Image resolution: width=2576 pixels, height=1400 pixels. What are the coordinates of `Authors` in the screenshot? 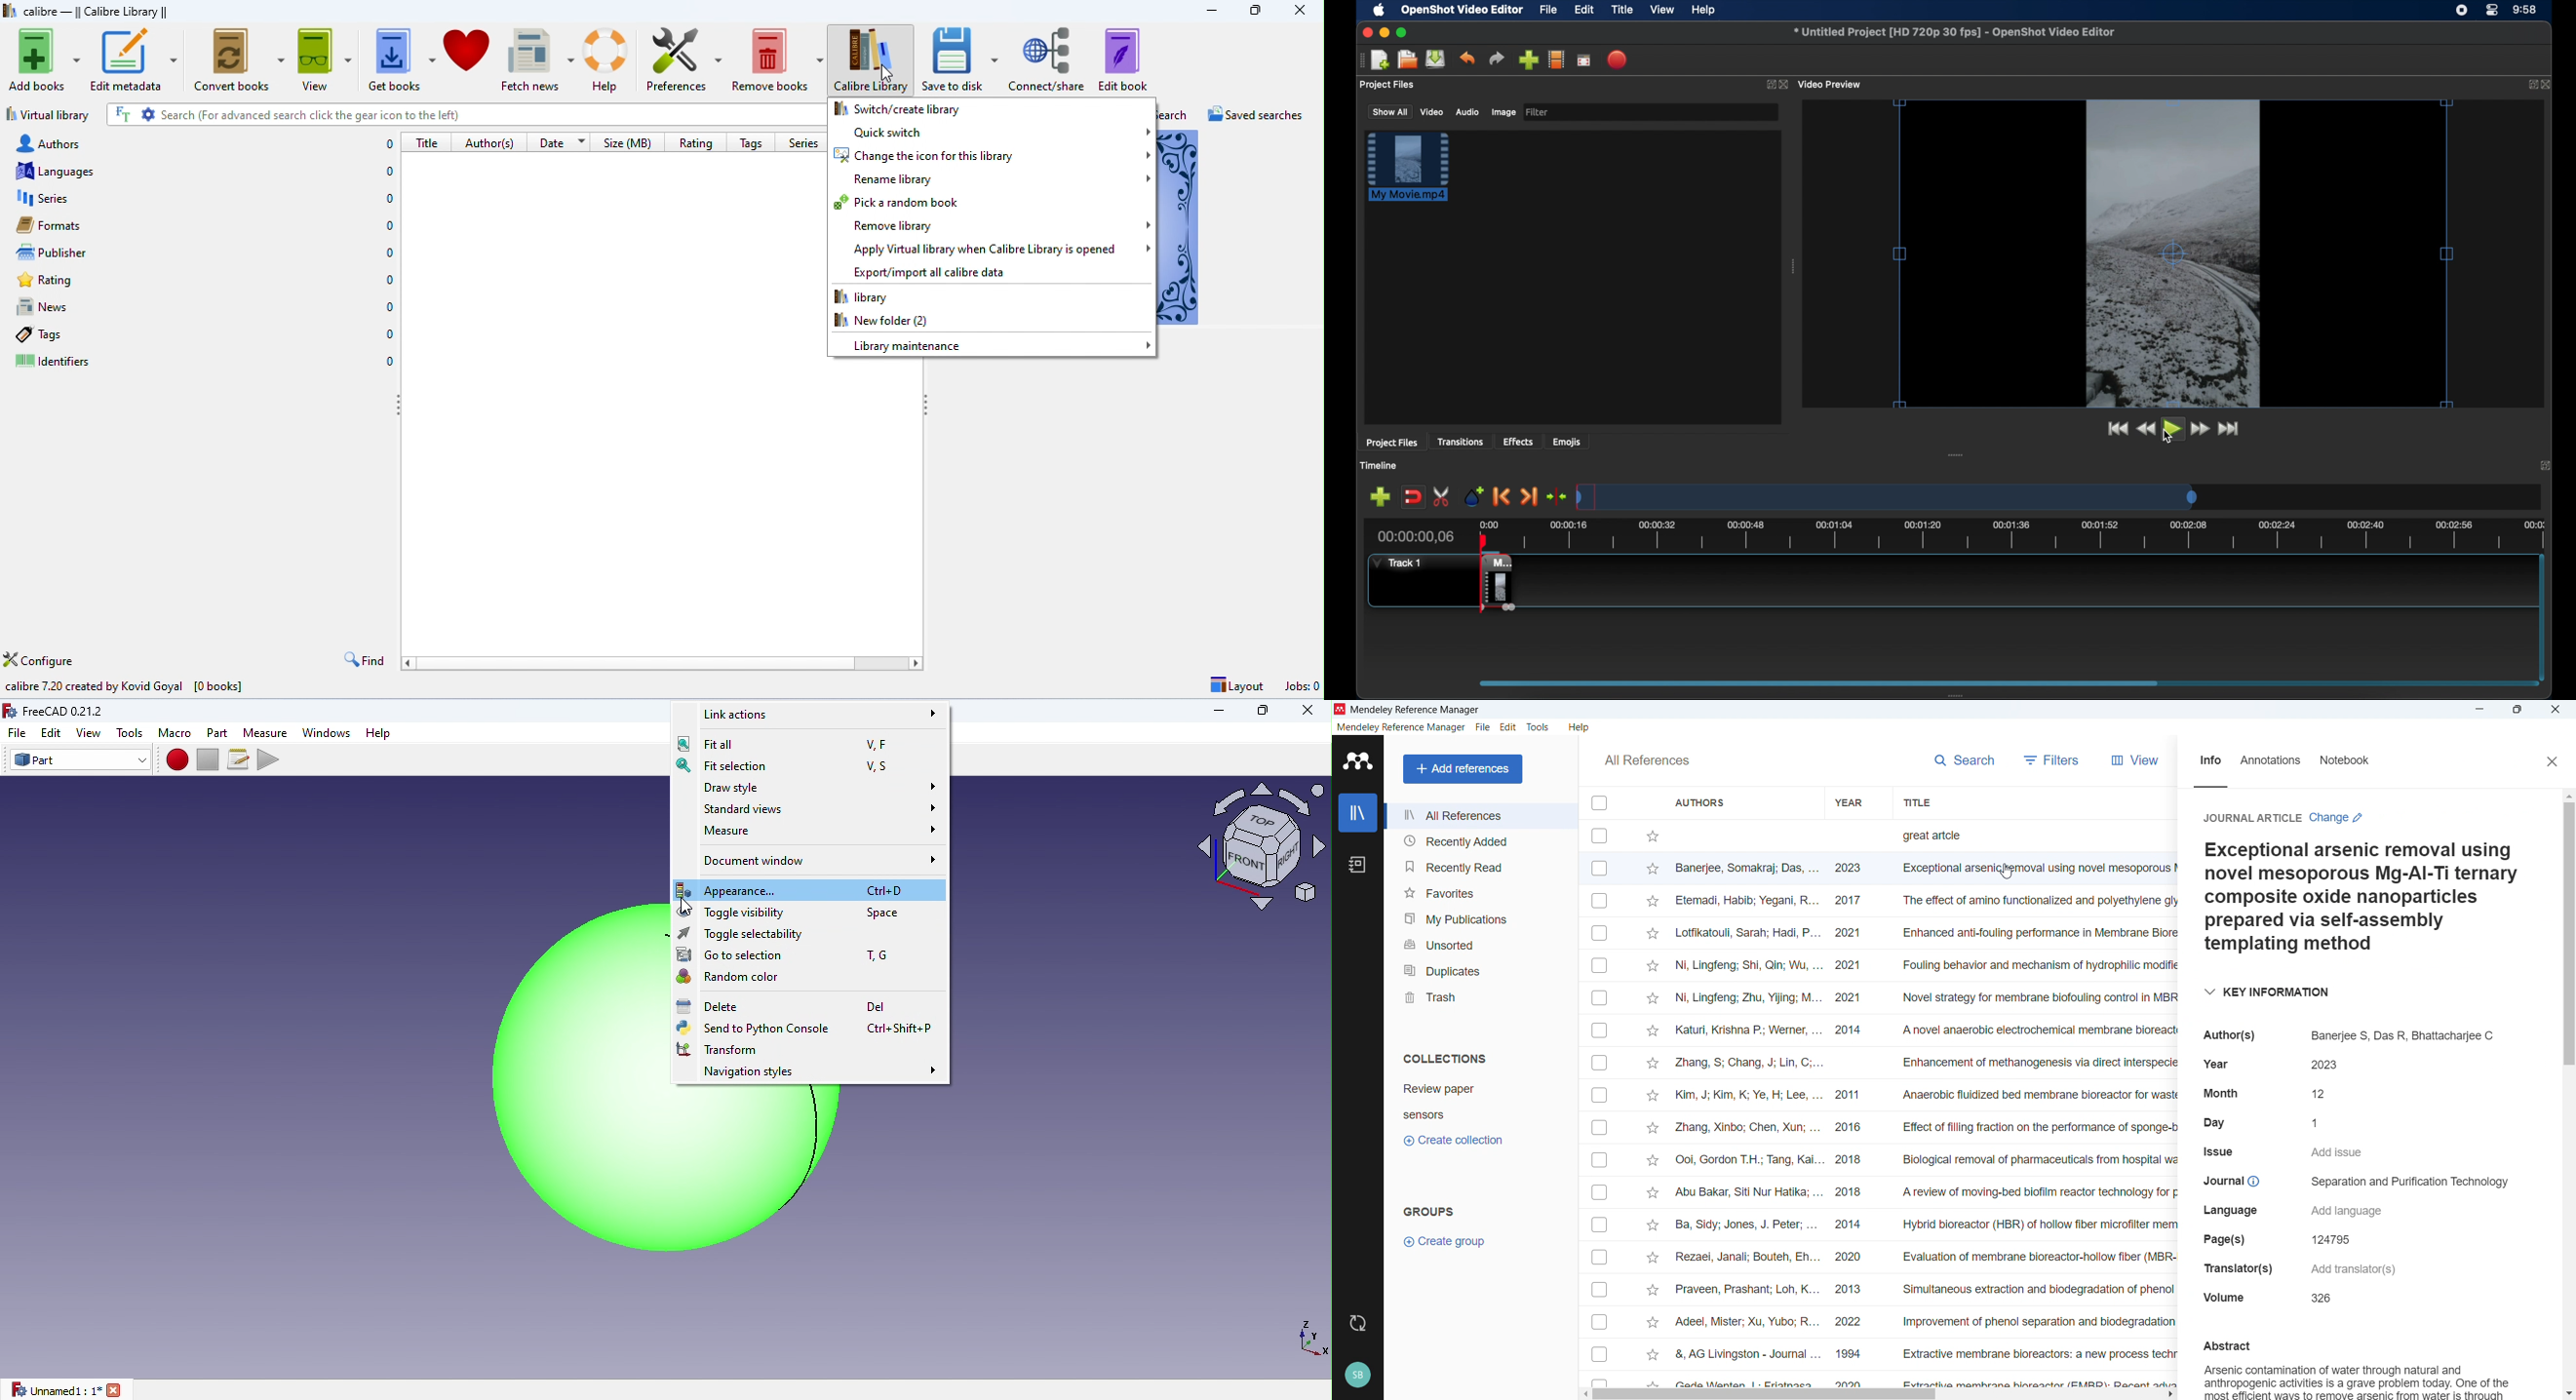 It's located at (2230, 1036).